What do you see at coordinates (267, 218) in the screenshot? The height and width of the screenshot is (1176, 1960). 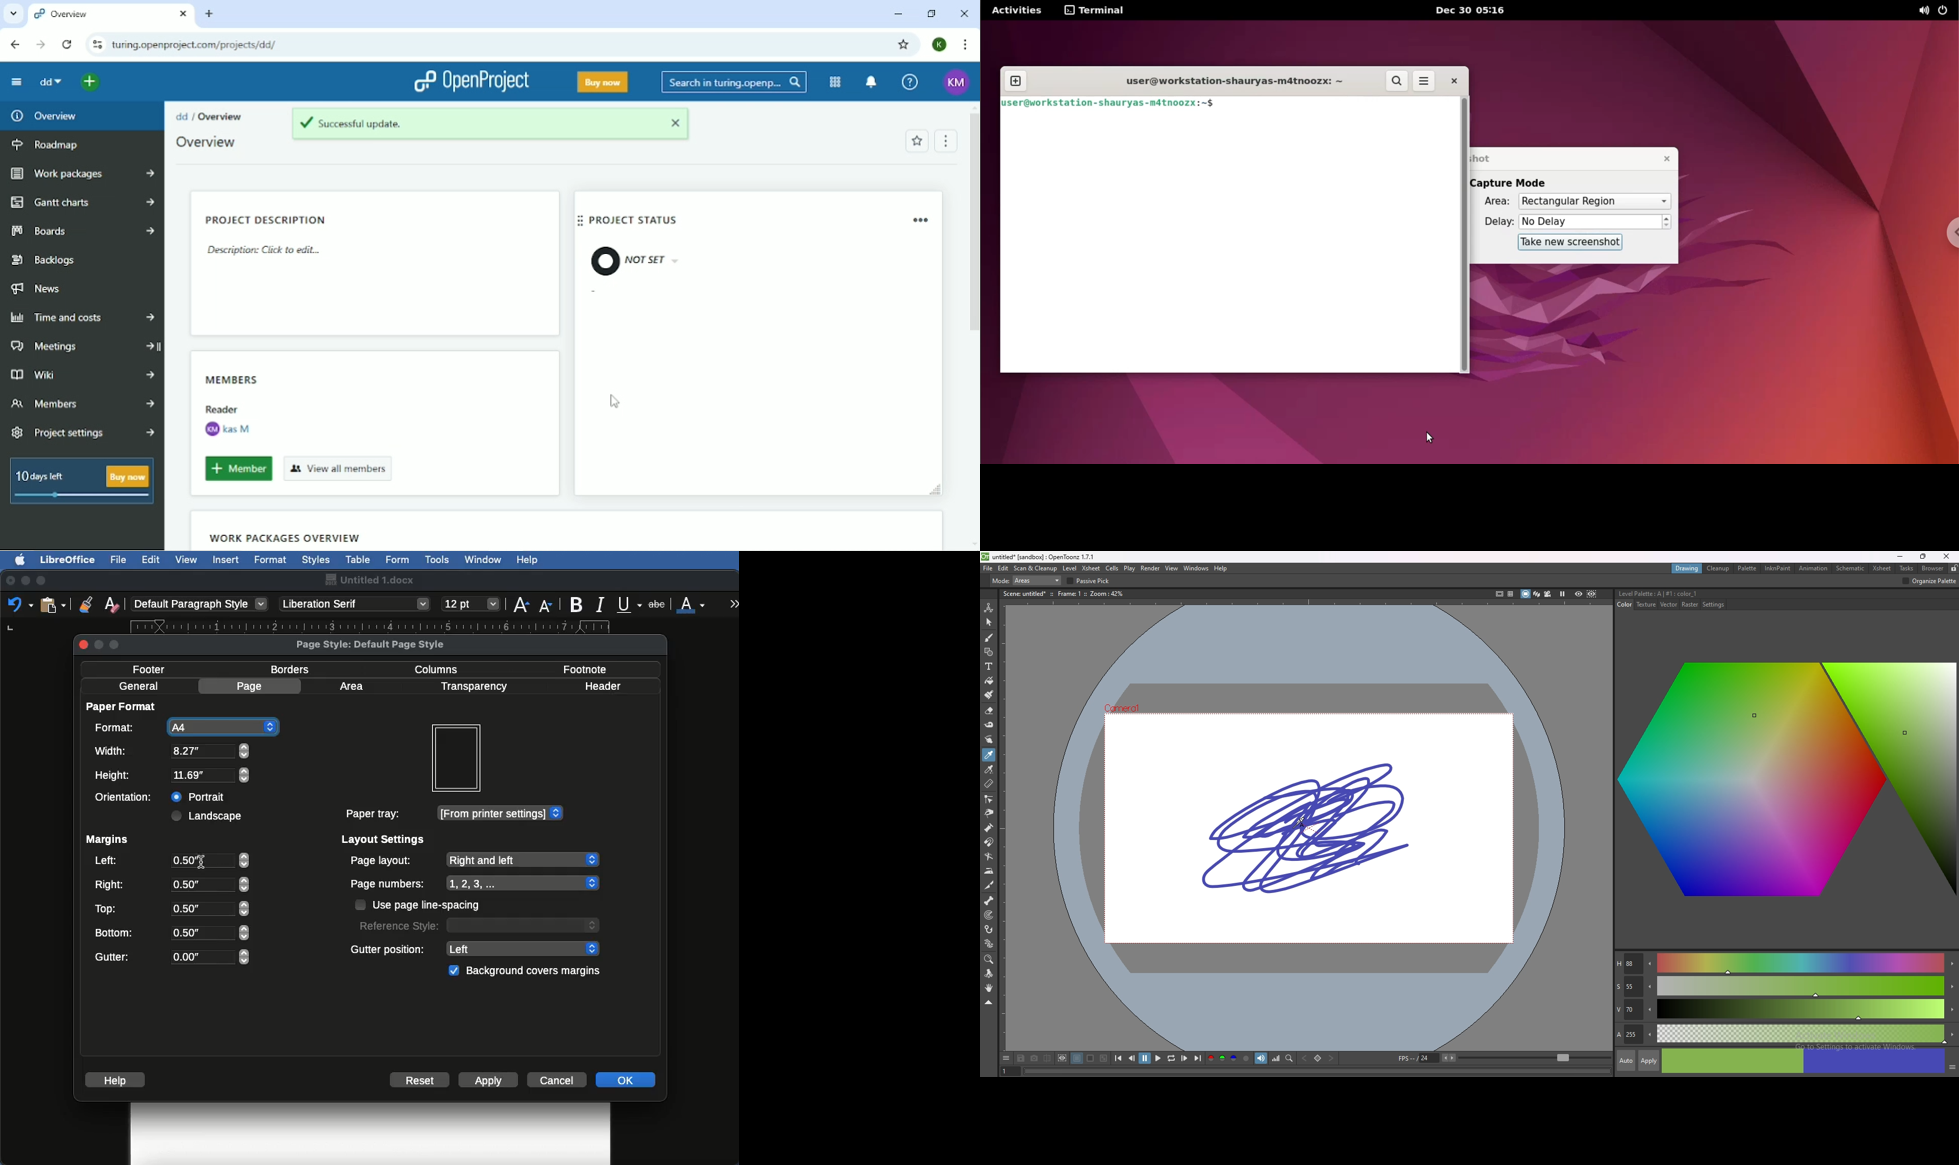 I see `Project description` at bounding box center [267, 218].